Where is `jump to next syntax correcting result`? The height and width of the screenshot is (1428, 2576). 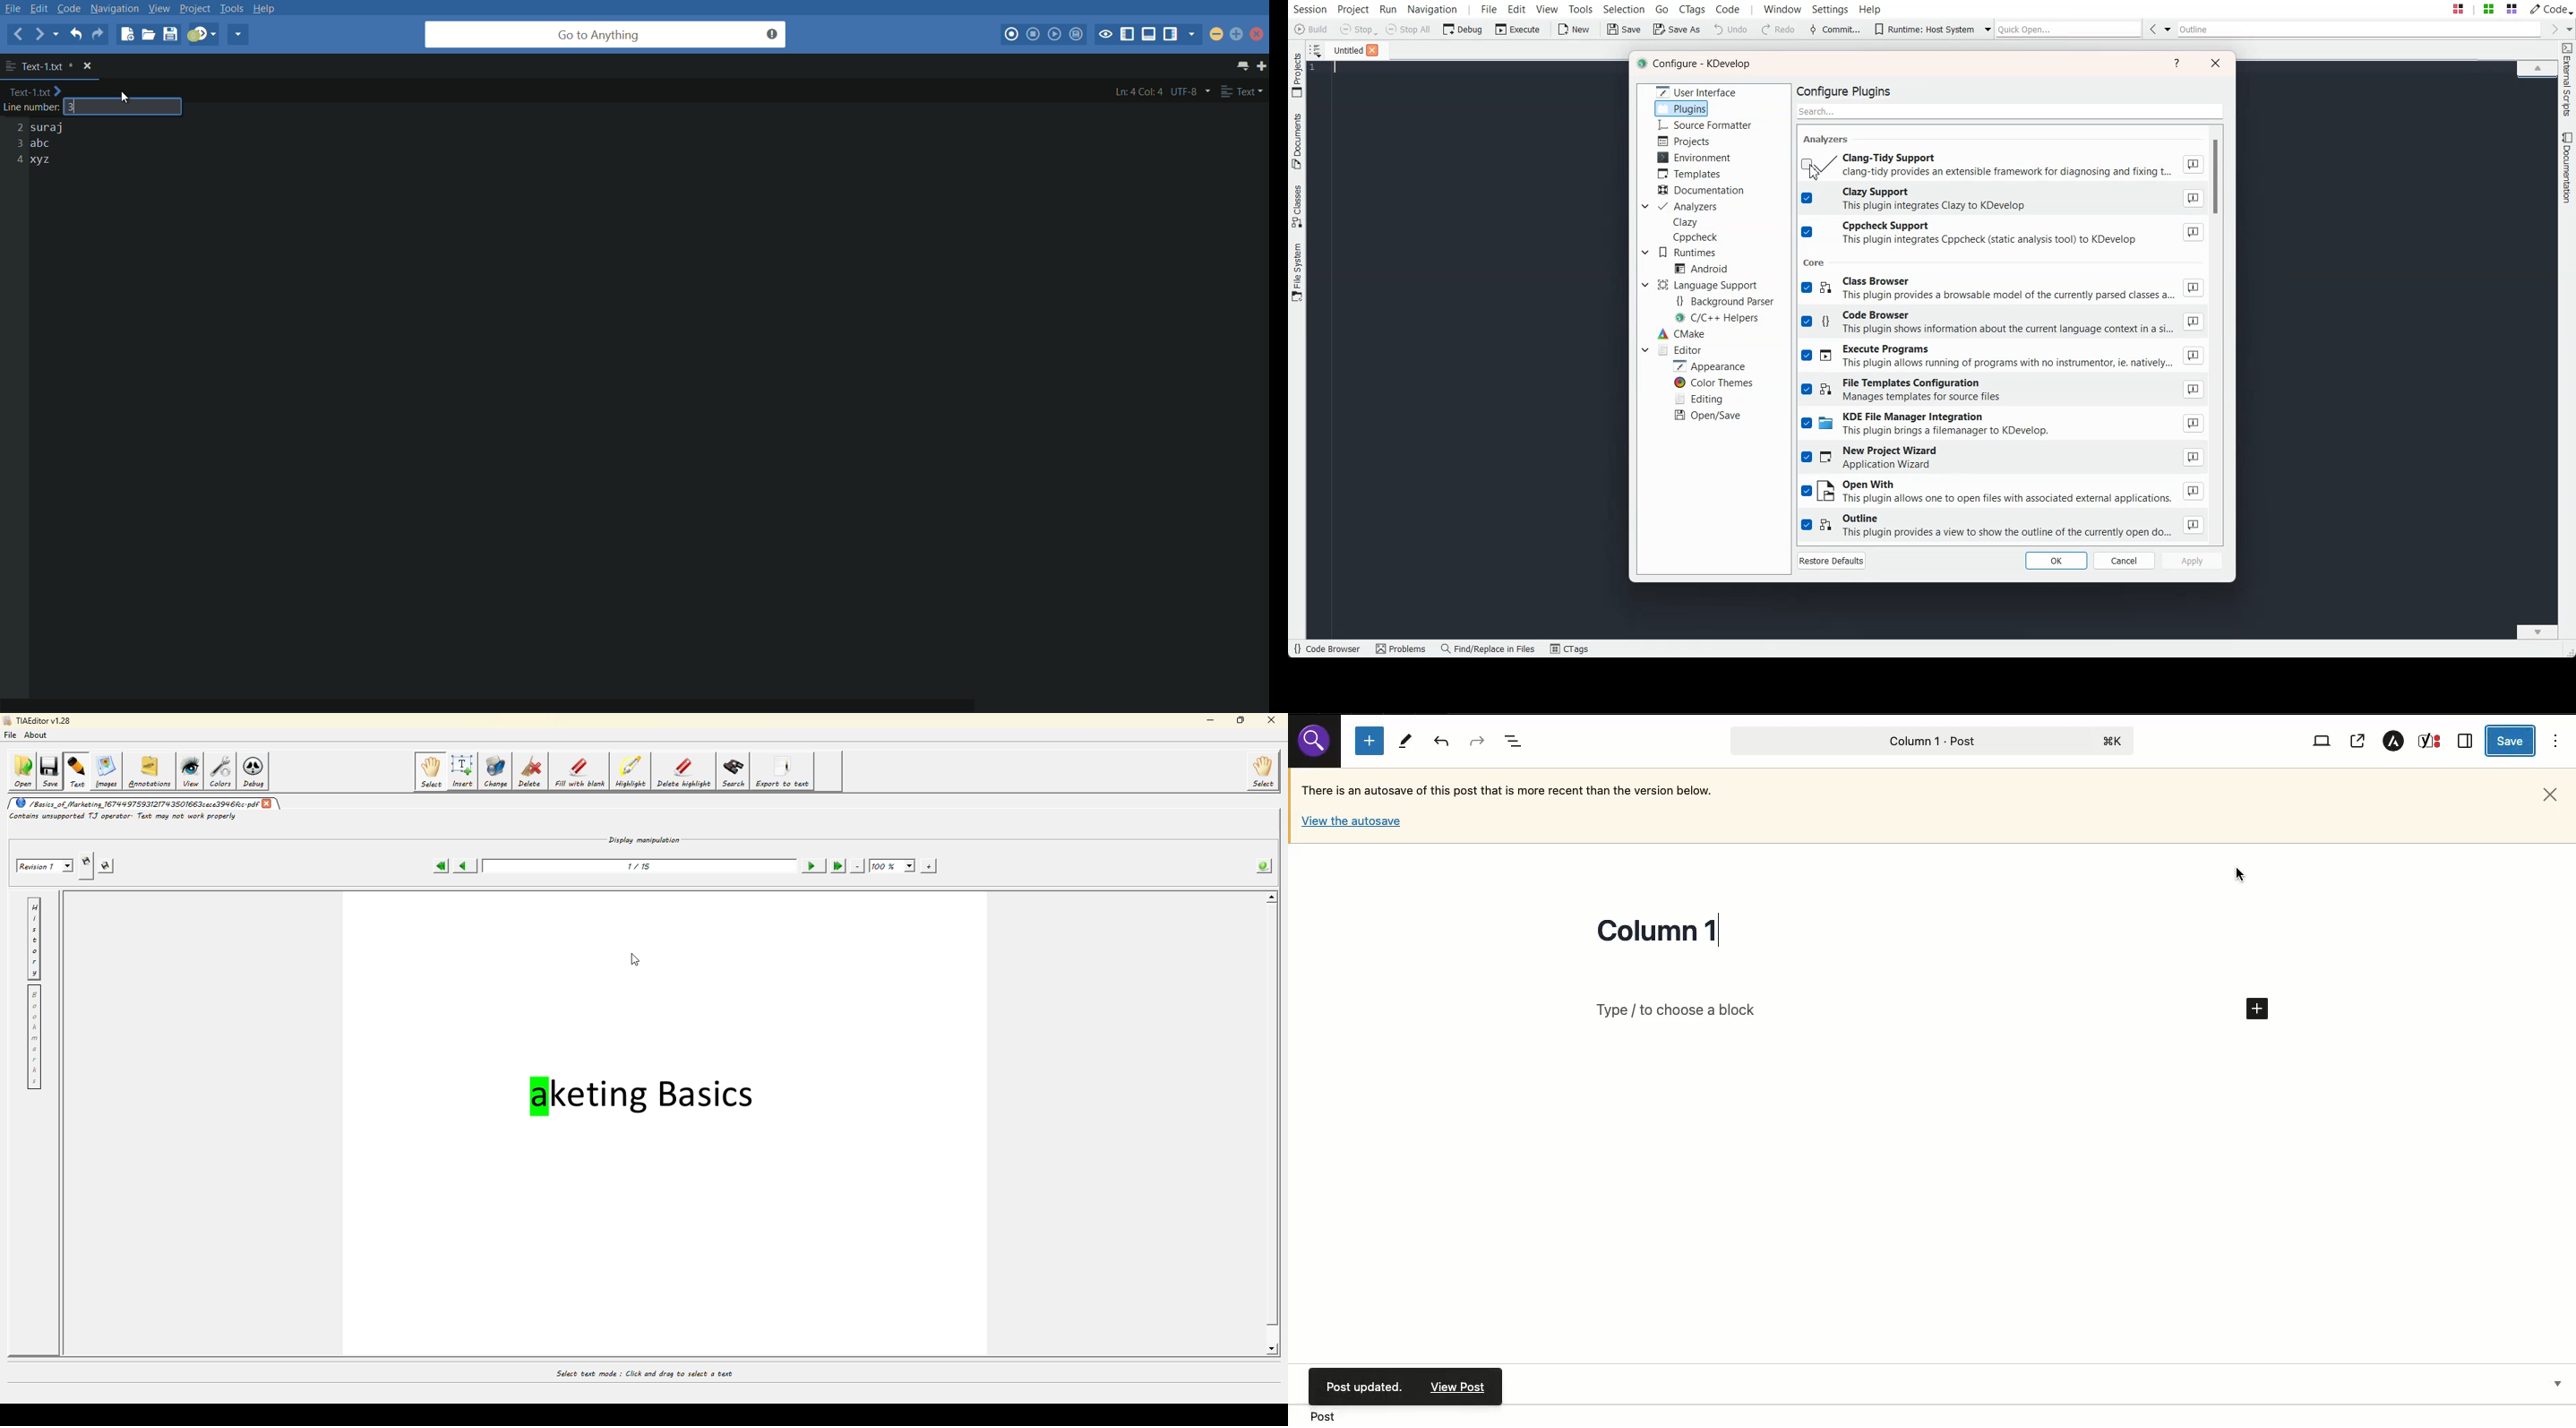
jump to next syntax correcting result is located at coordinates (202, 34).